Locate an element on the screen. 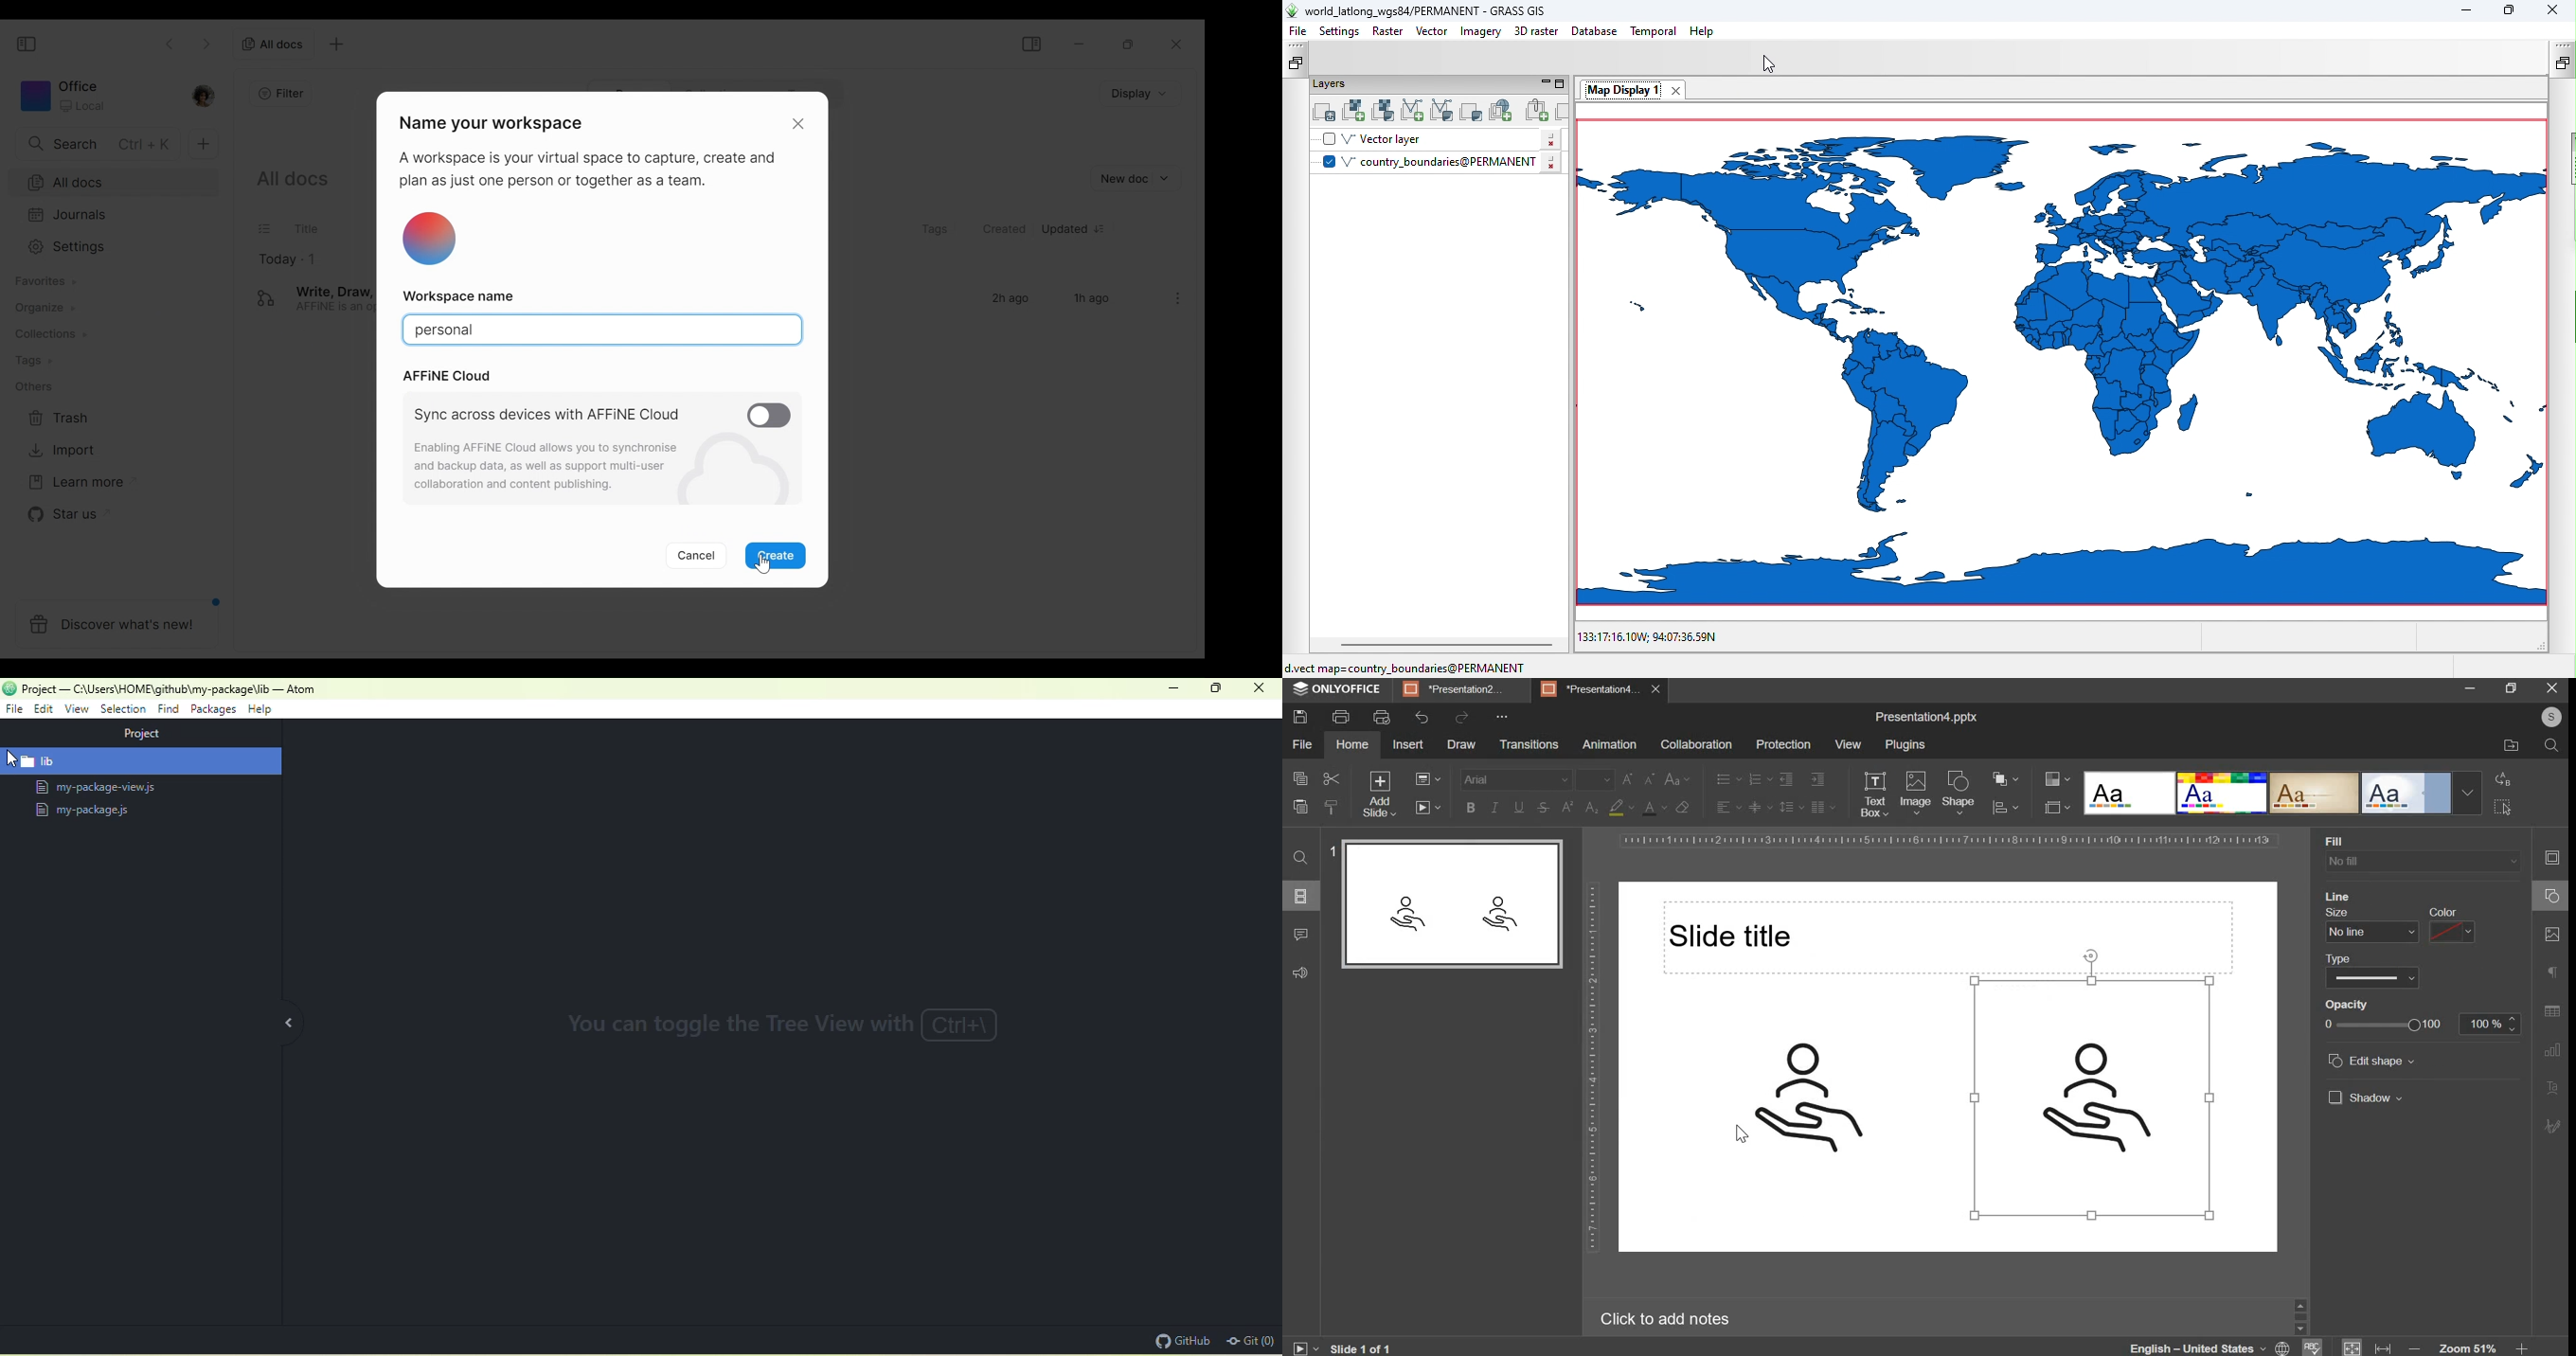 The height and width of the screenshot is (1372, 2576). git is located at coordinates (1250, 1340).